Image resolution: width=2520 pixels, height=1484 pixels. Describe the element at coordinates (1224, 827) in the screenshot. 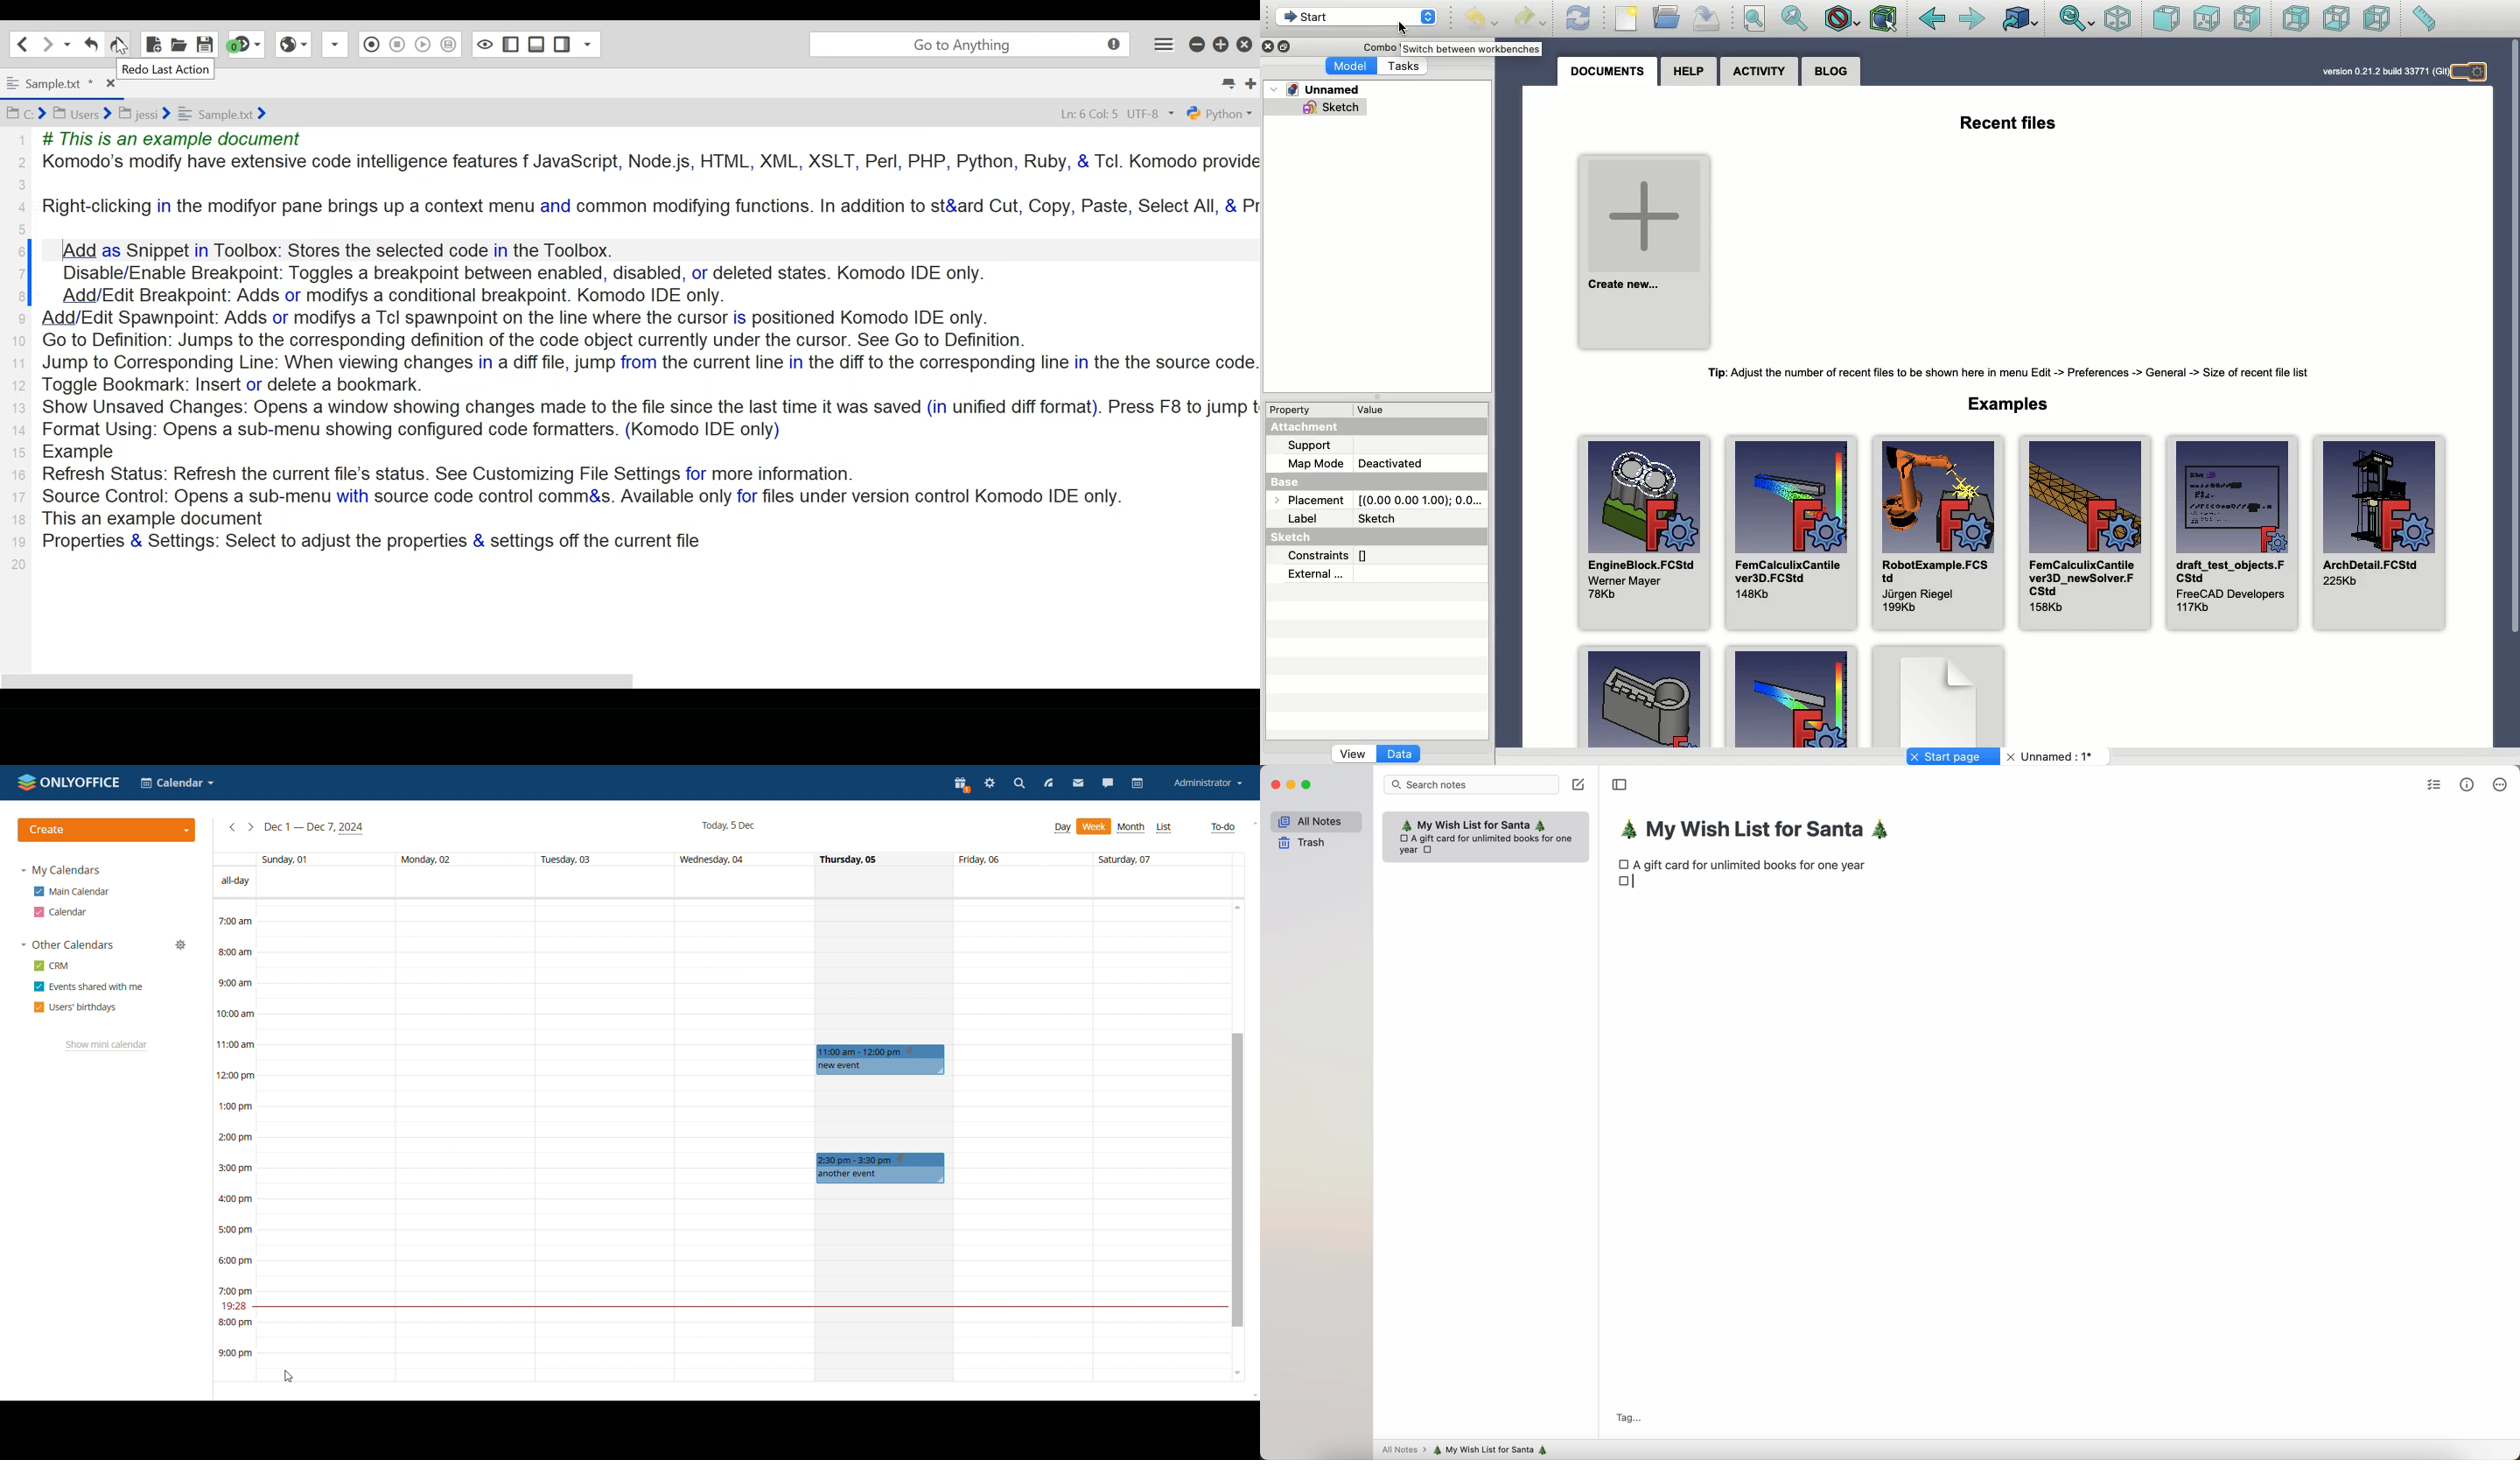

I see `to-do` at that location.